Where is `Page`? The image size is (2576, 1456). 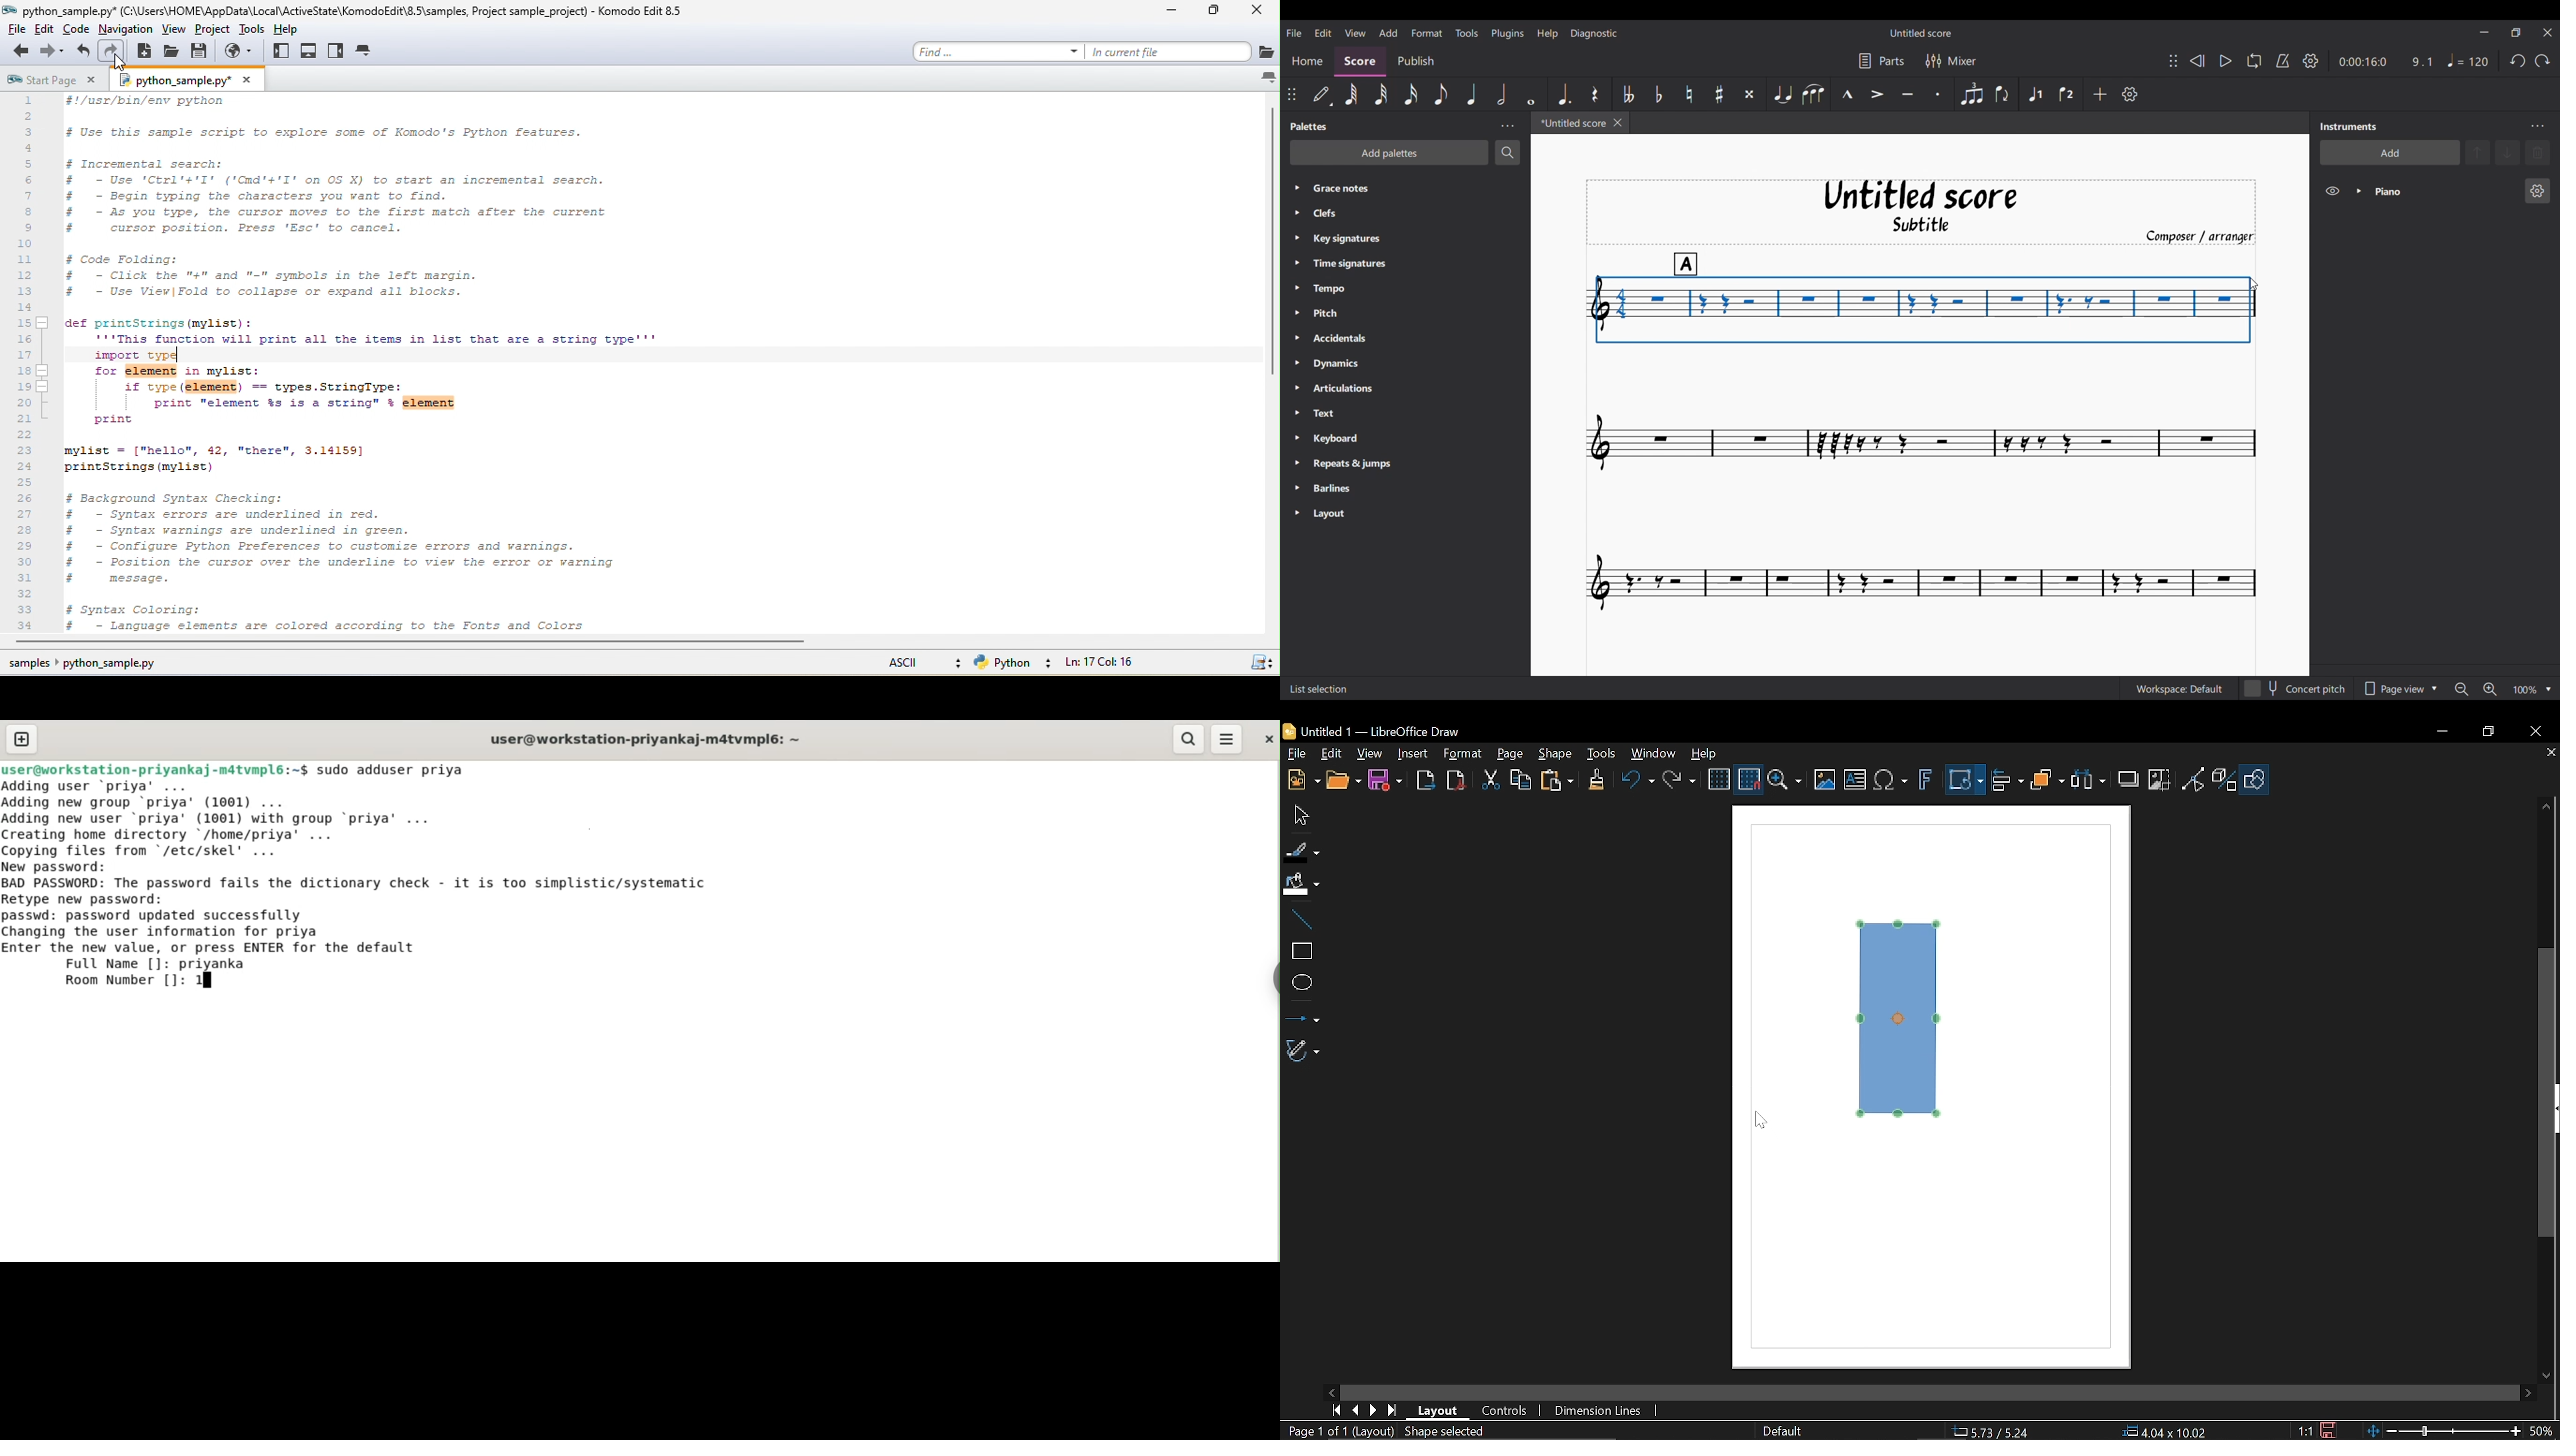
Page is located at coordinates (1510, 753).